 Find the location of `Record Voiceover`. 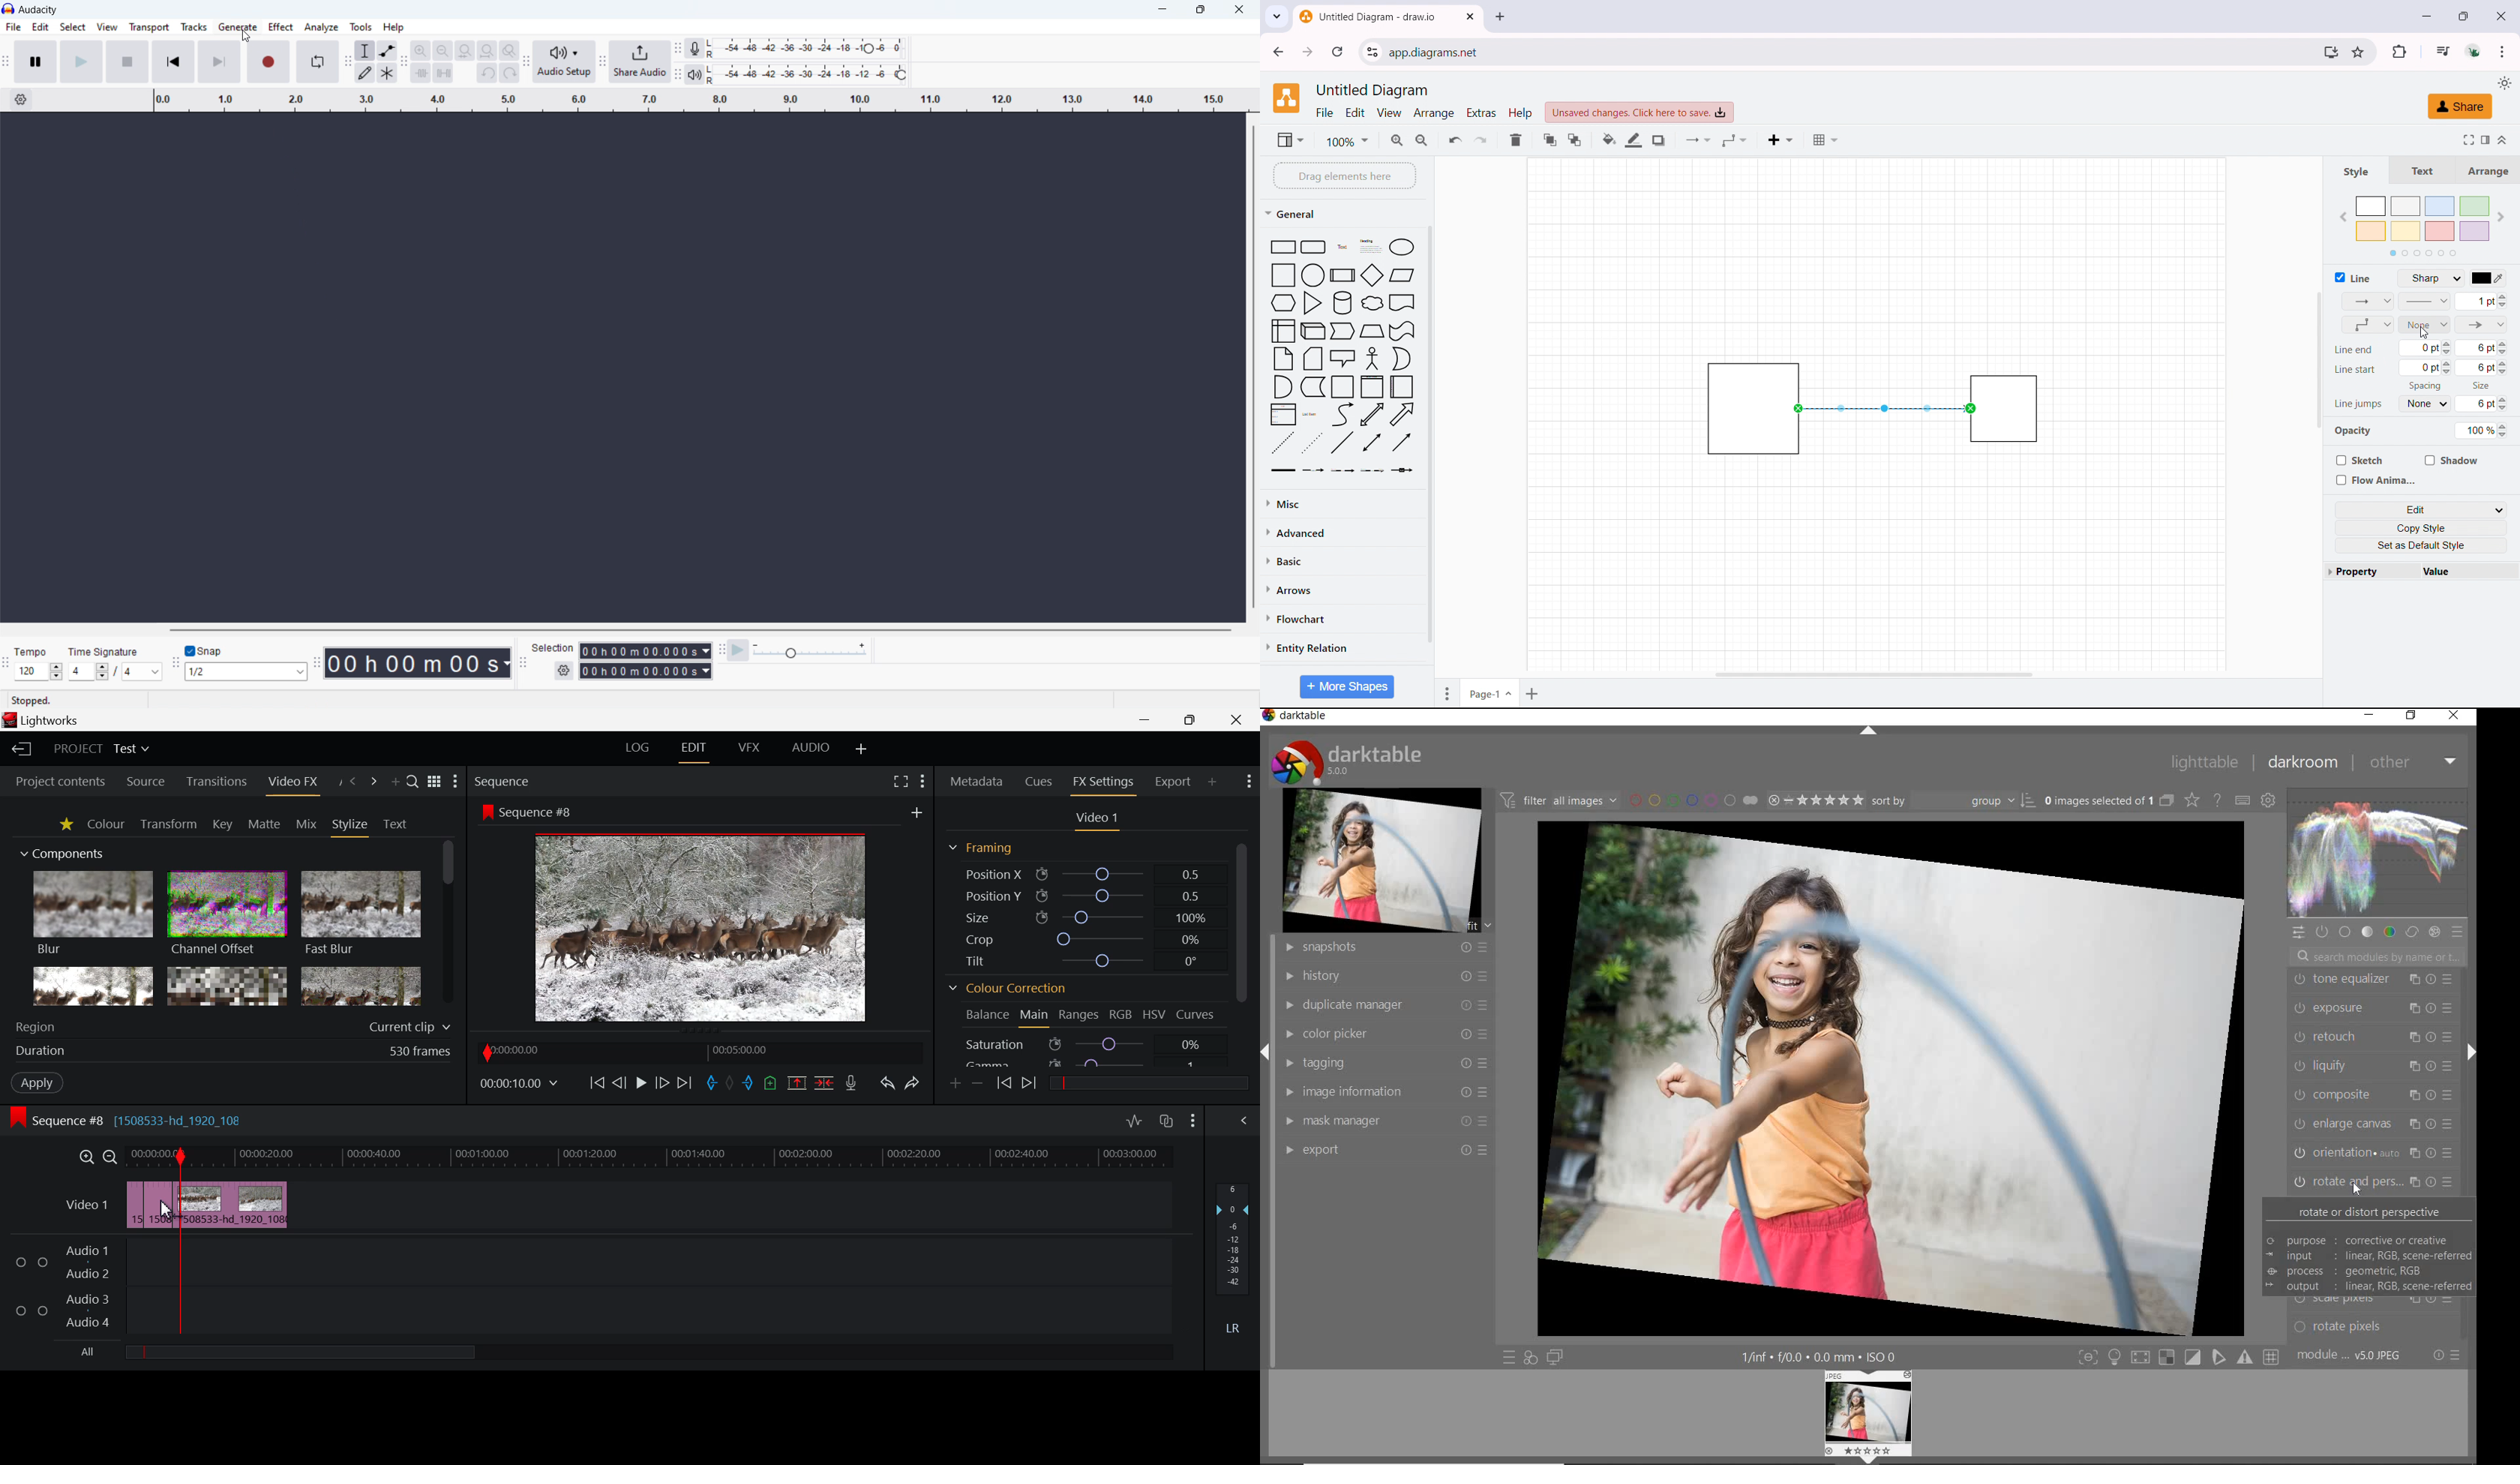

Record Voiceover is located at coordinates (853, 1083).